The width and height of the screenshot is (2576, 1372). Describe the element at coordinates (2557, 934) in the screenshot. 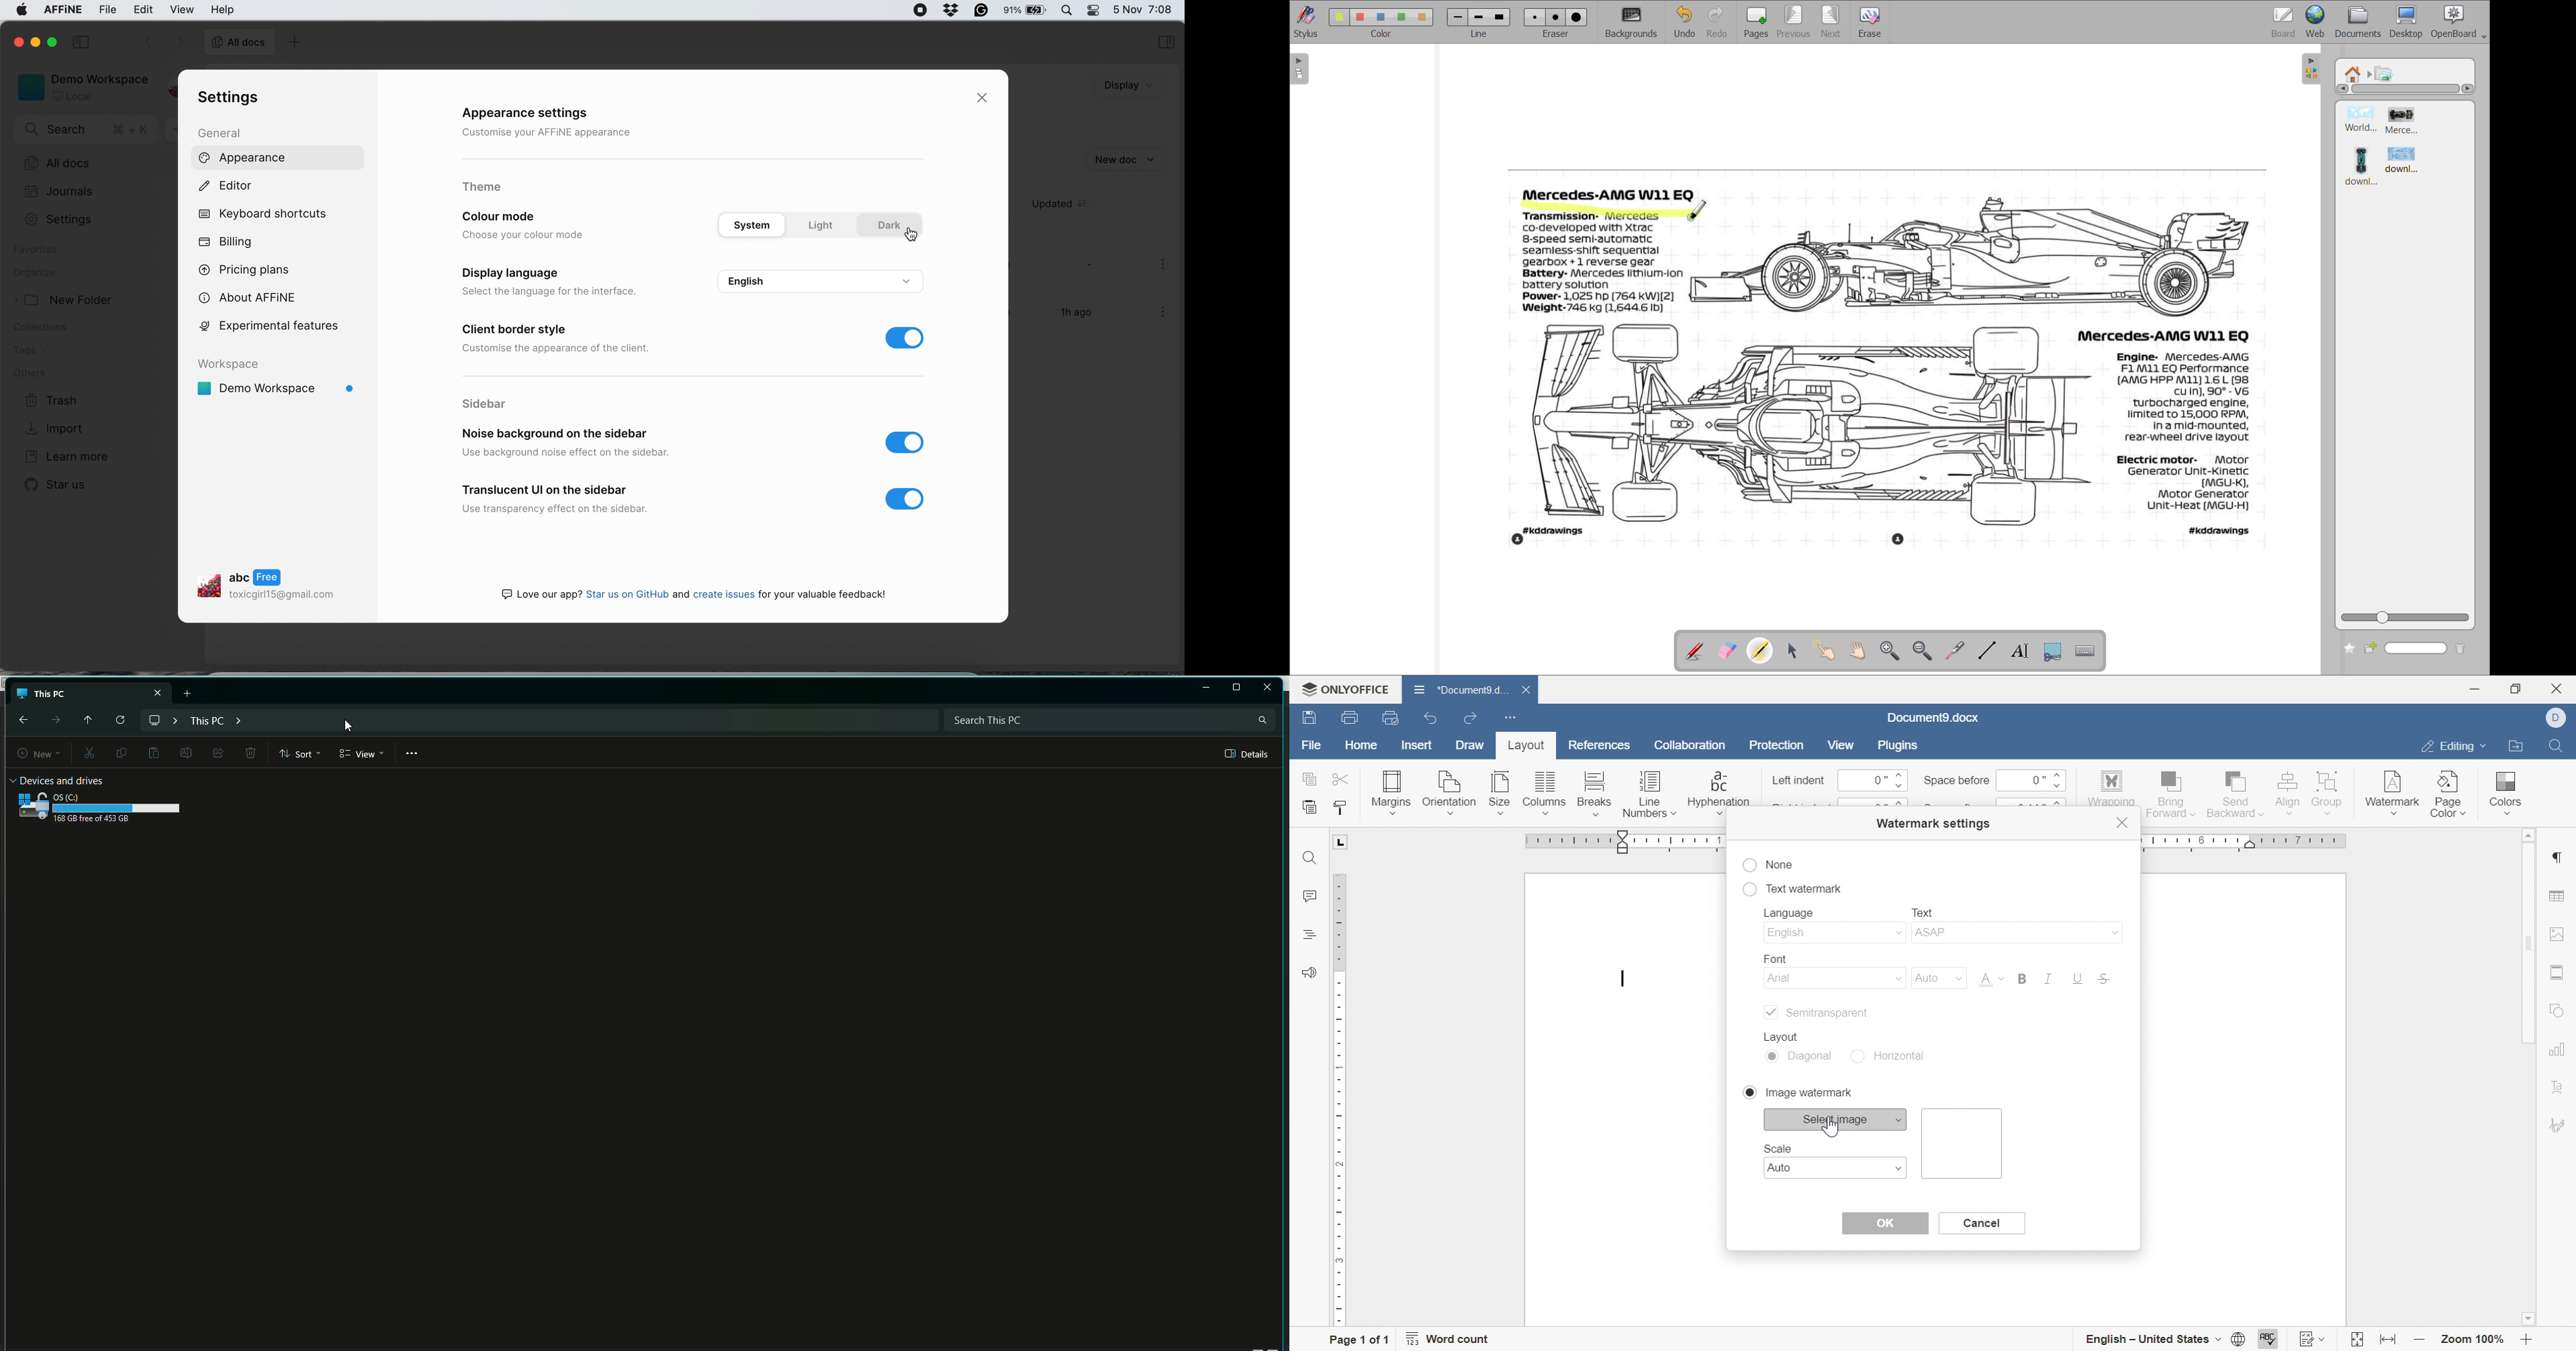

I see `image settings` at that location.